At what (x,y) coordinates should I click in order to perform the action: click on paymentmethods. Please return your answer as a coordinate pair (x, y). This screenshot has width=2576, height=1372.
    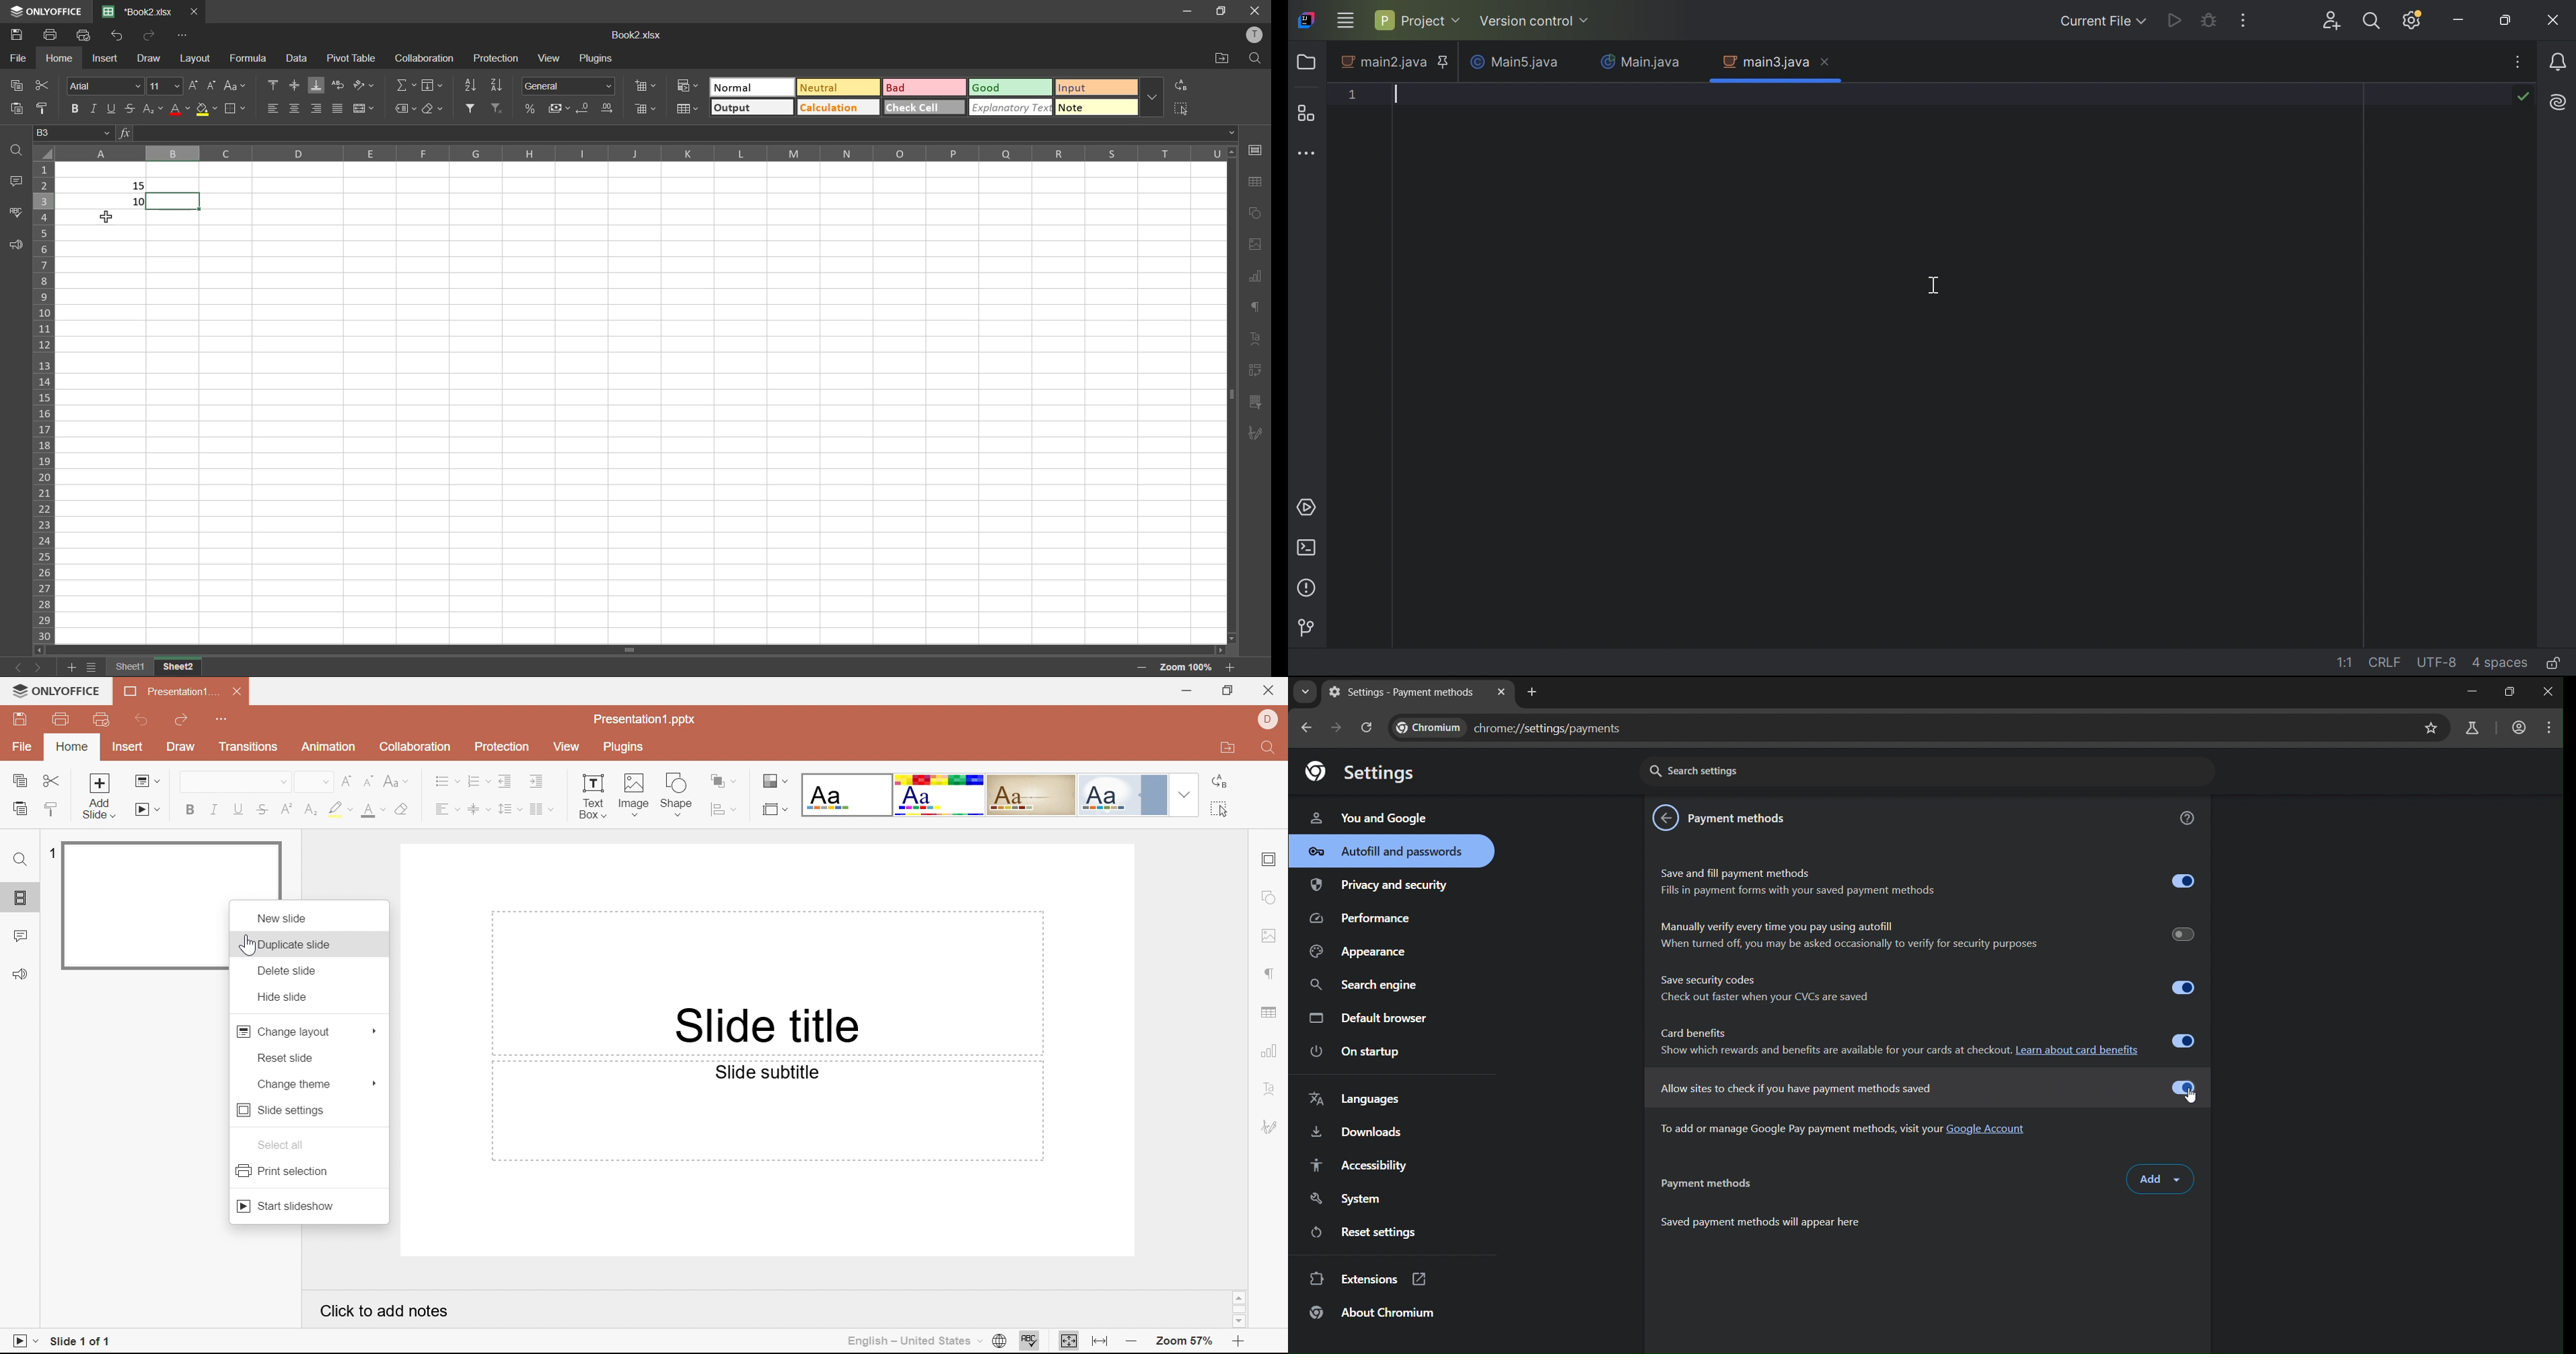
    Looking at the image, I should click on (1709, 1182).